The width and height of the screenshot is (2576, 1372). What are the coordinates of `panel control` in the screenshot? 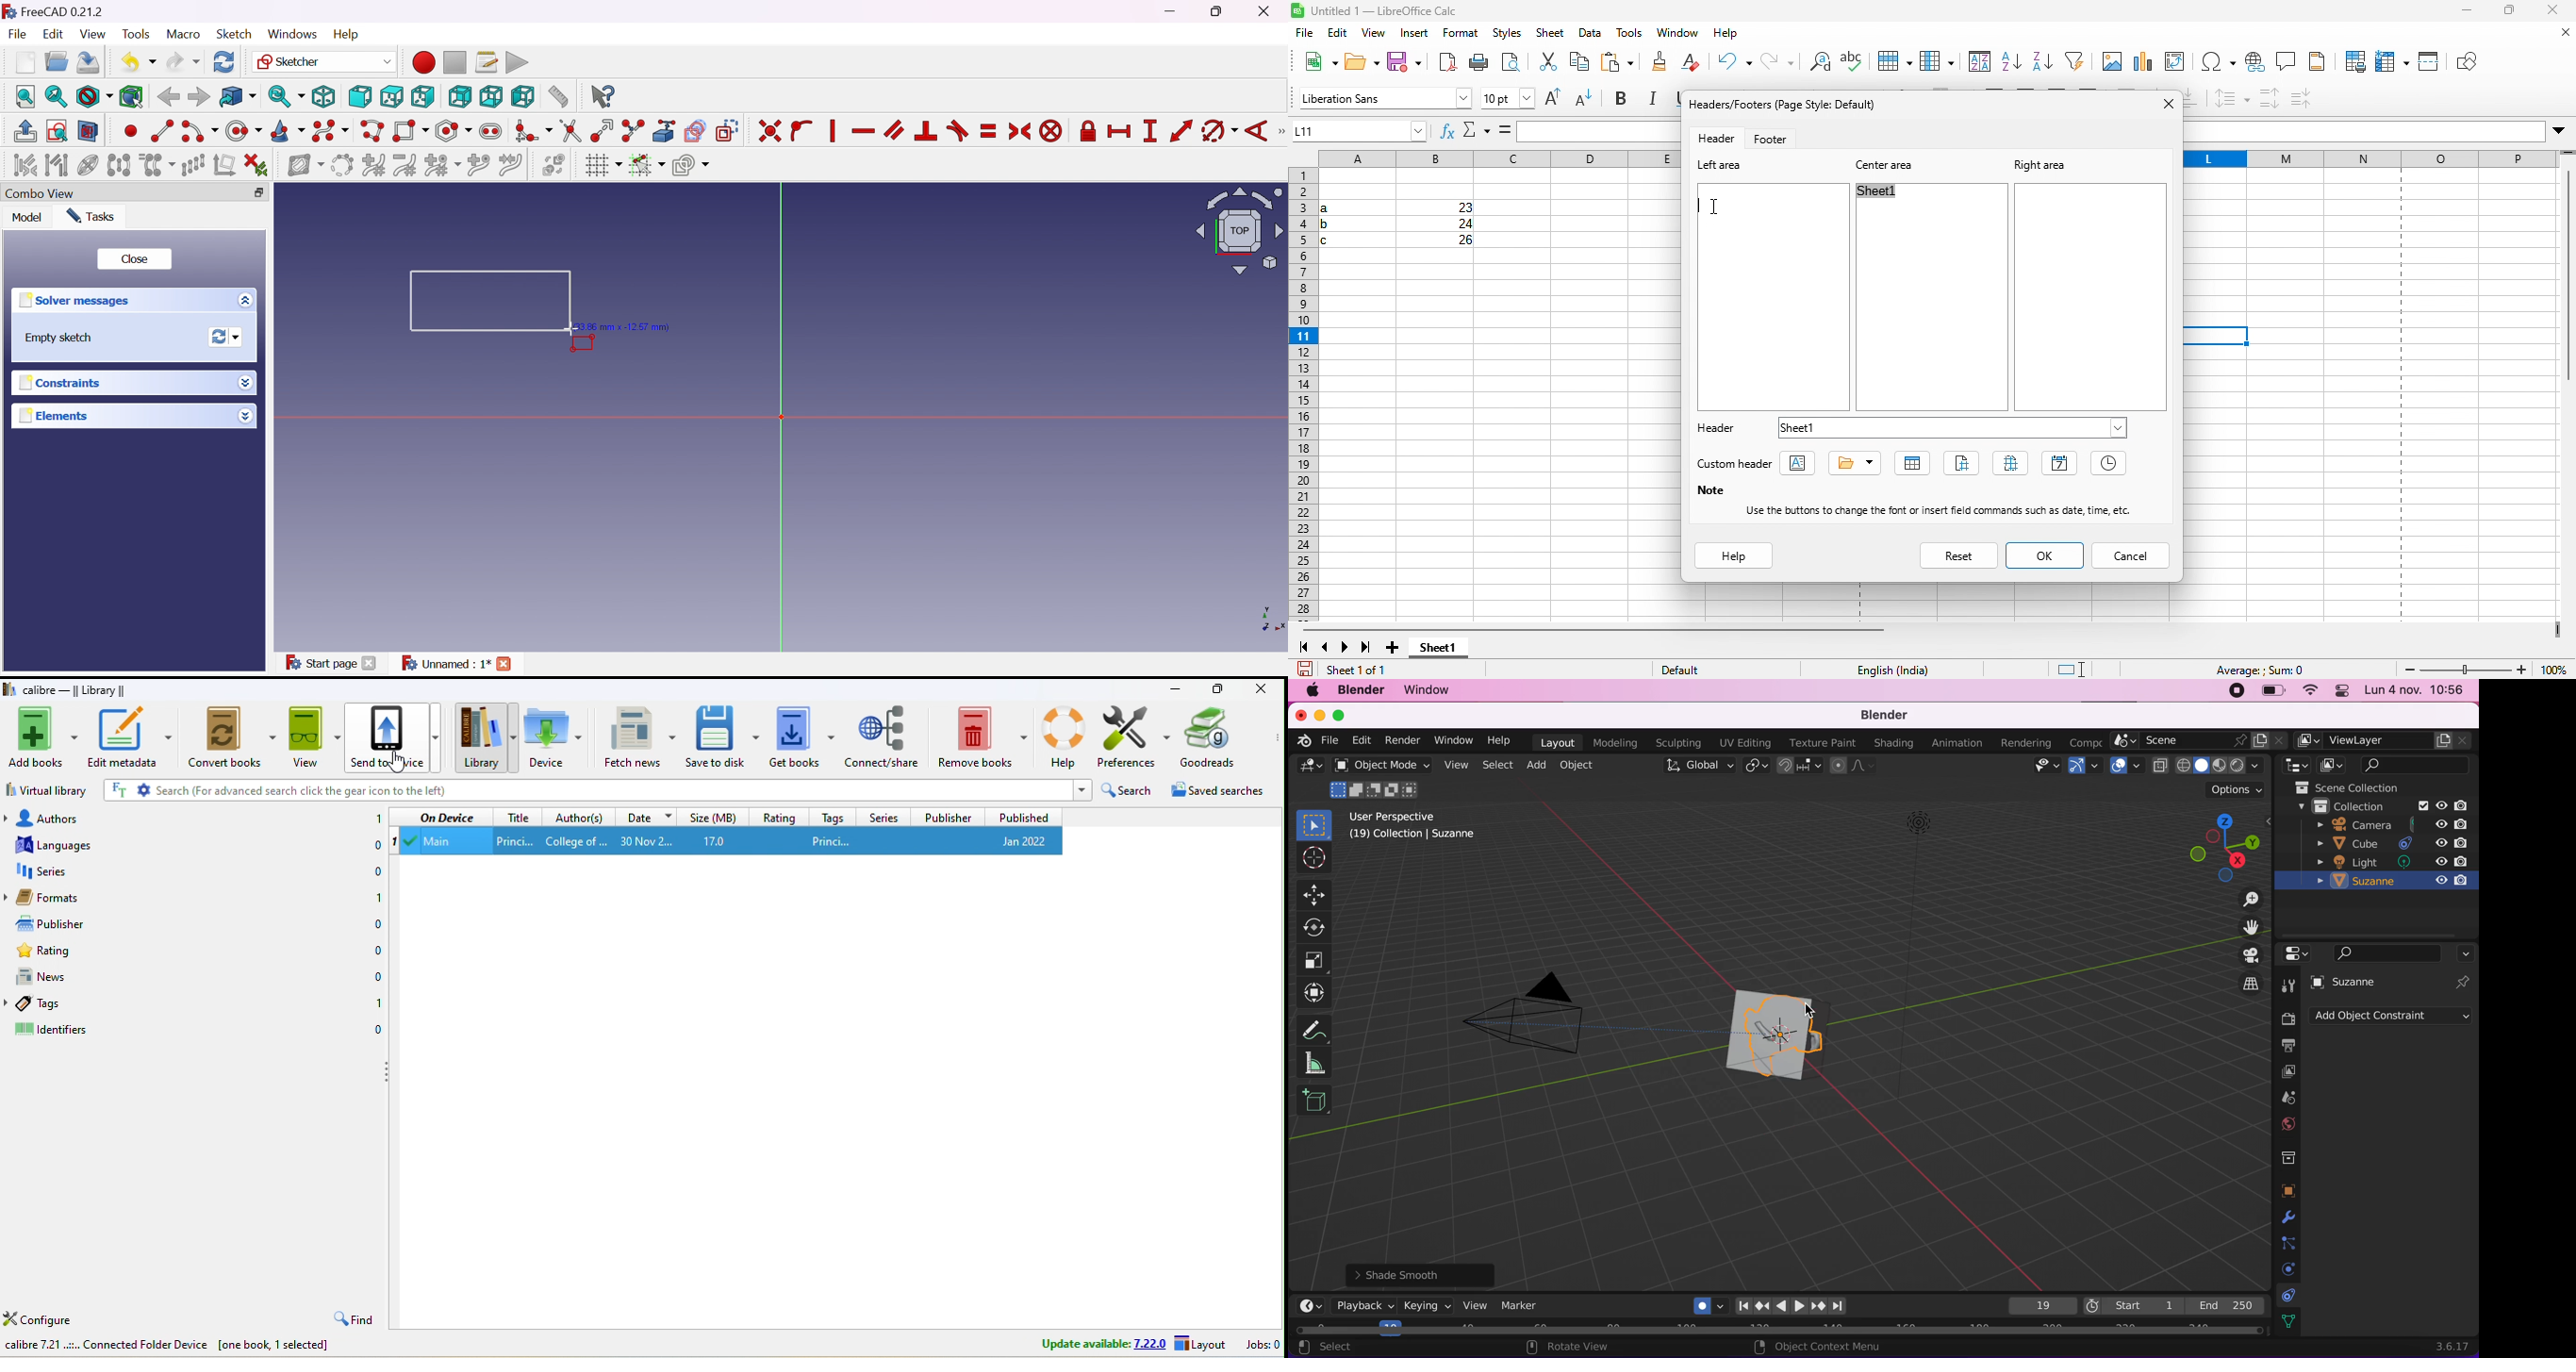 It's located at (2343, 690).